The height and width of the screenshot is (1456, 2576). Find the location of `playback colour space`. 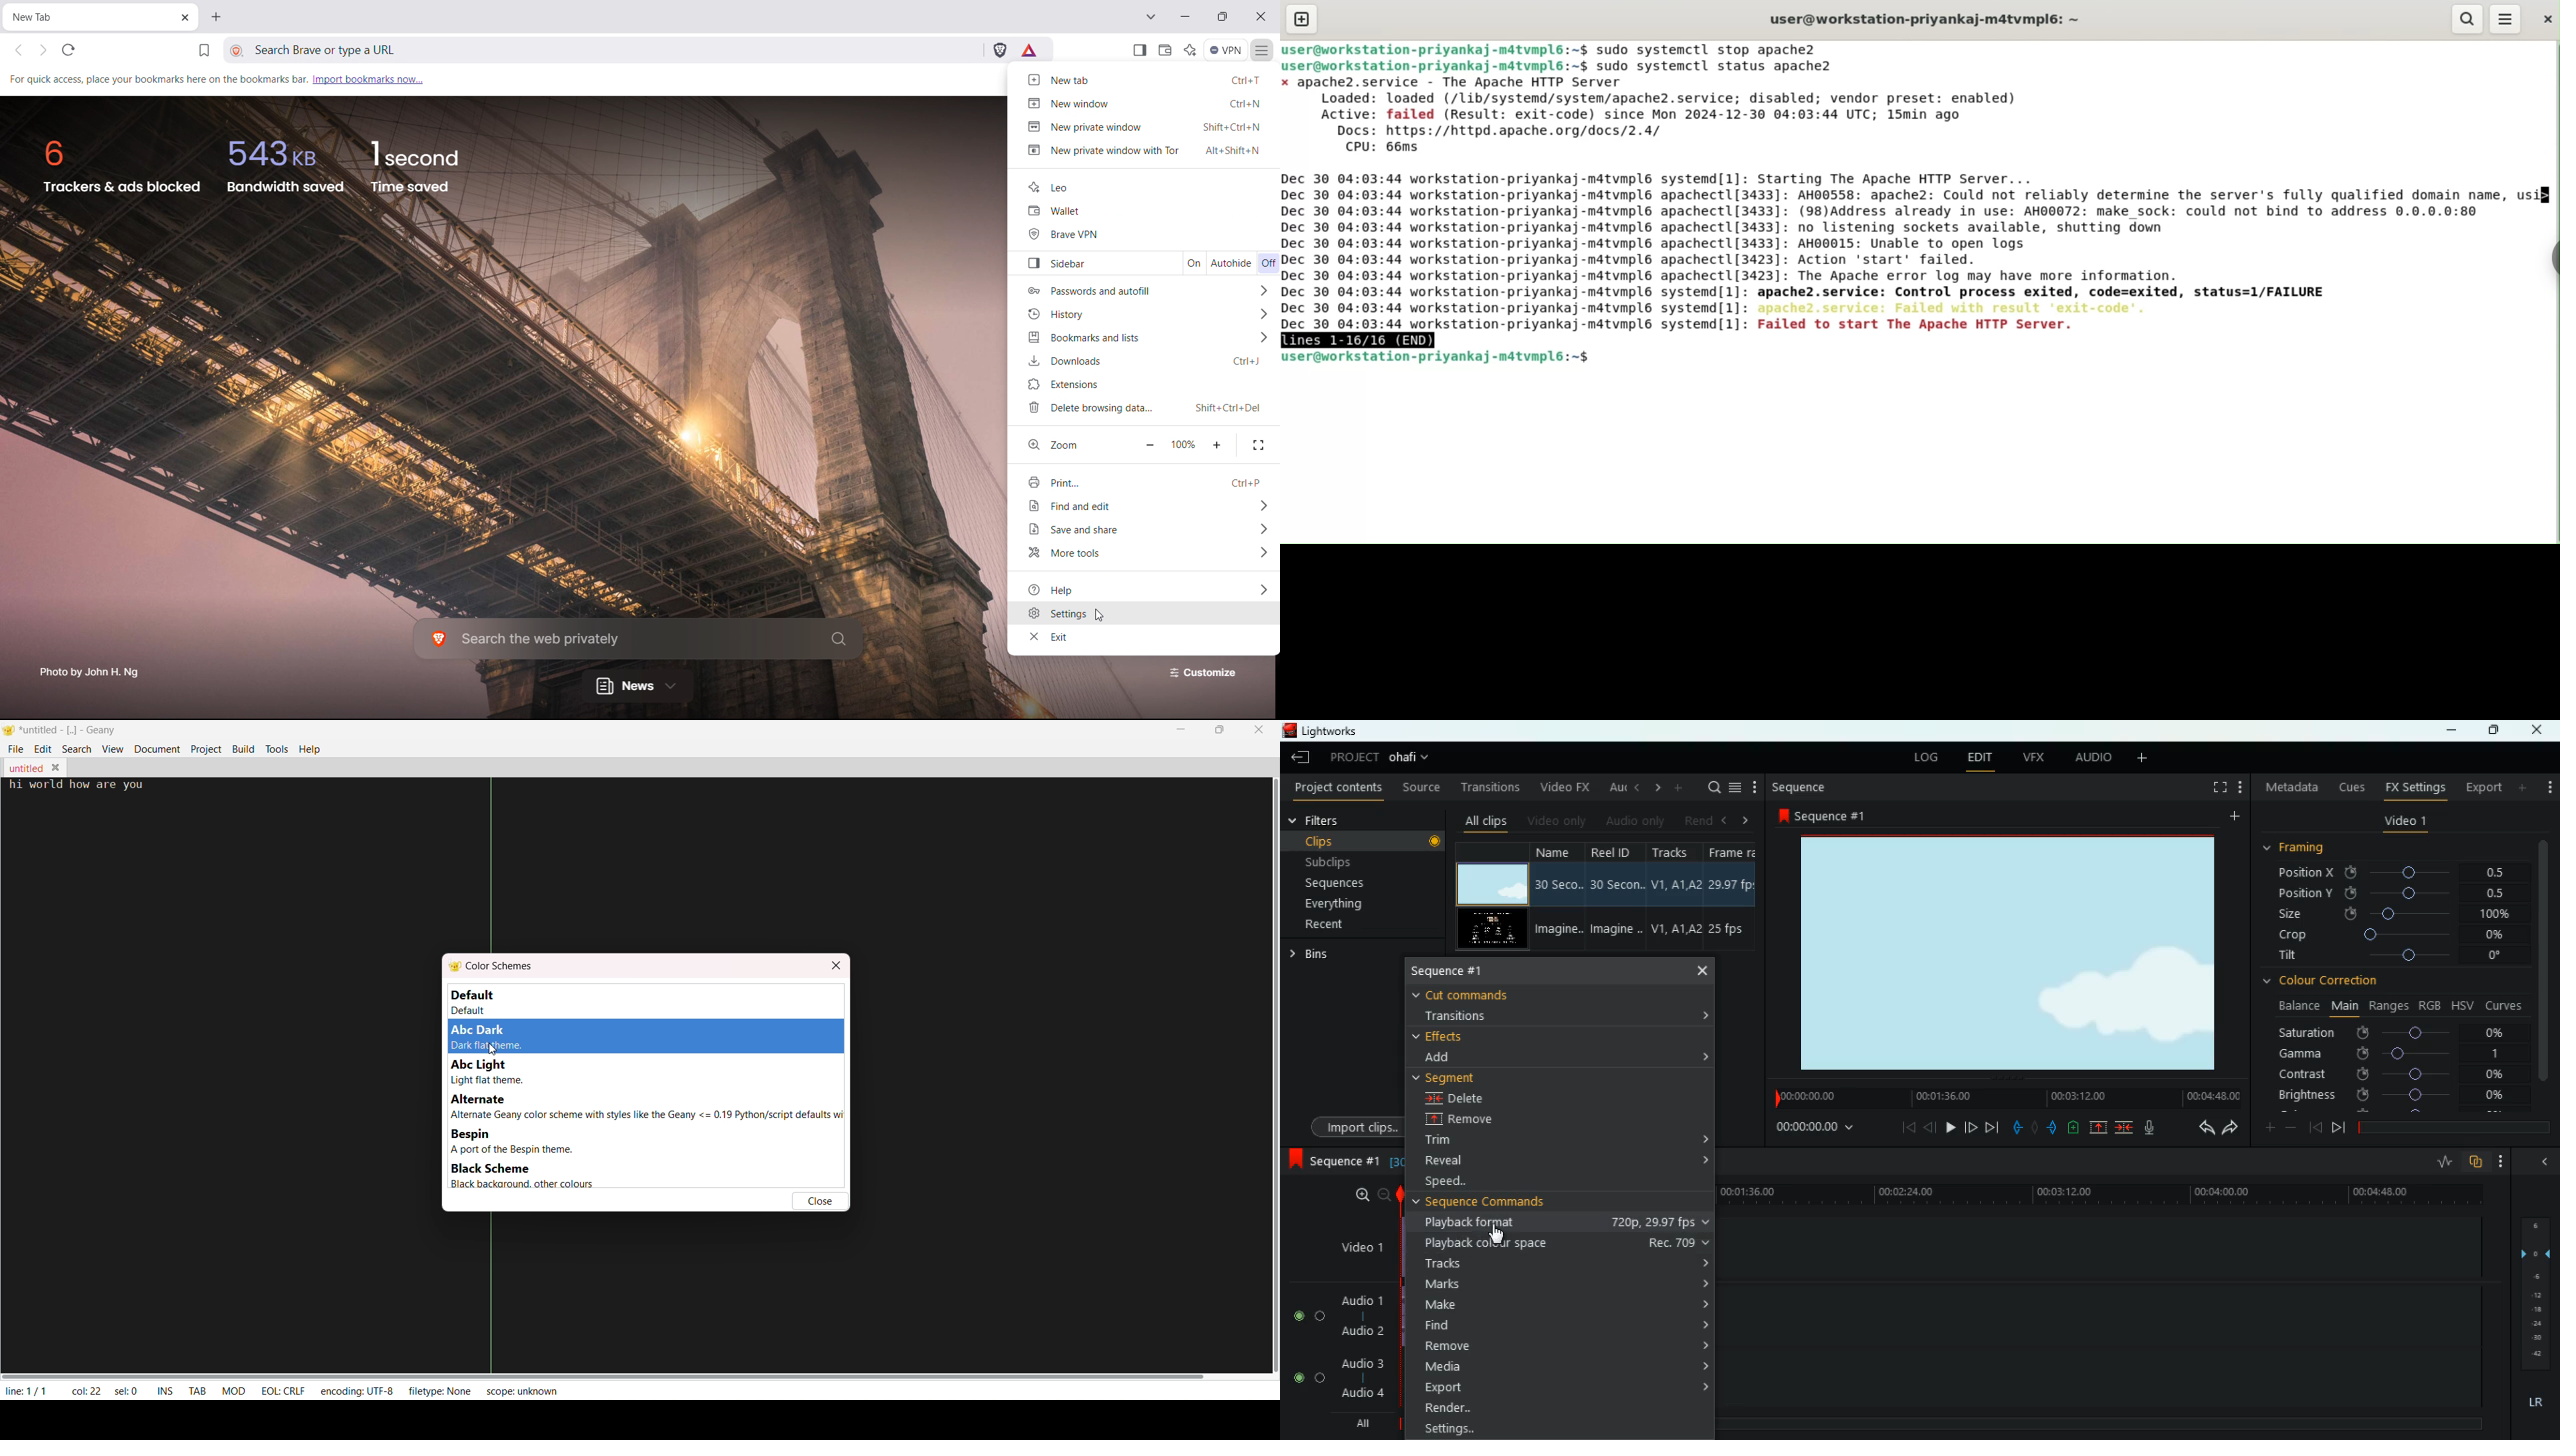

playback colour space is located at coordinates (1567, 1243).